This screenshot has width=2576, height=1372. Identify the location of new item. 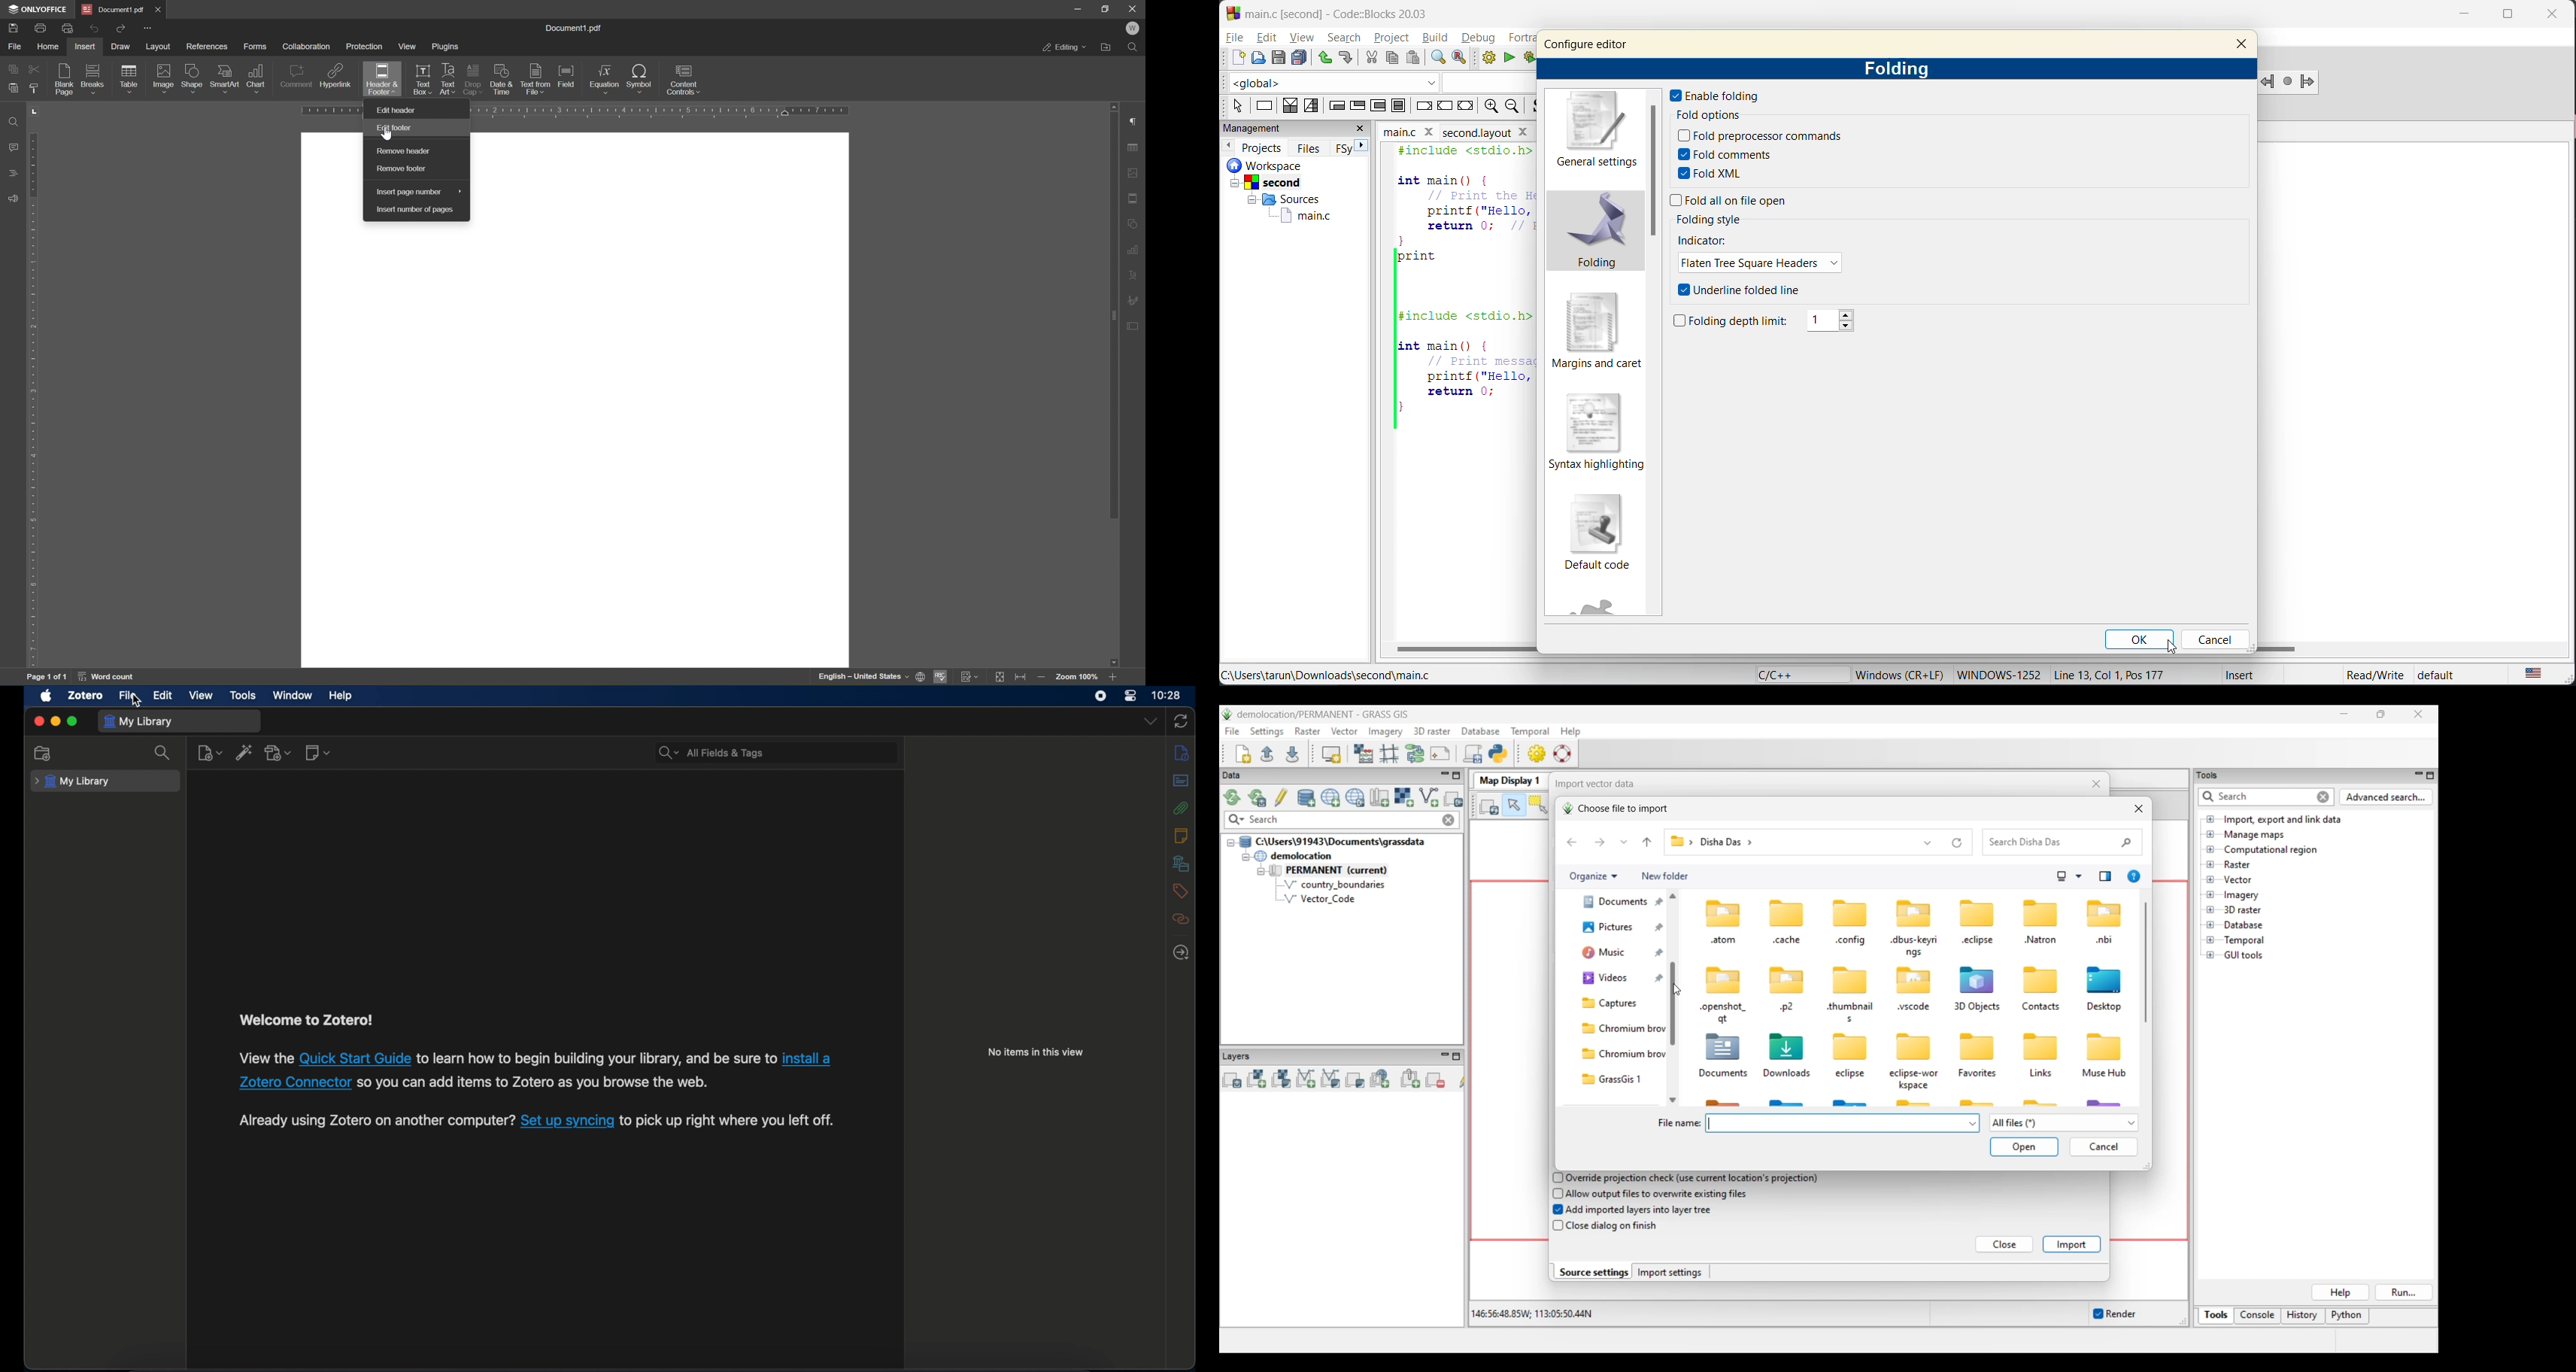
(210, 753).